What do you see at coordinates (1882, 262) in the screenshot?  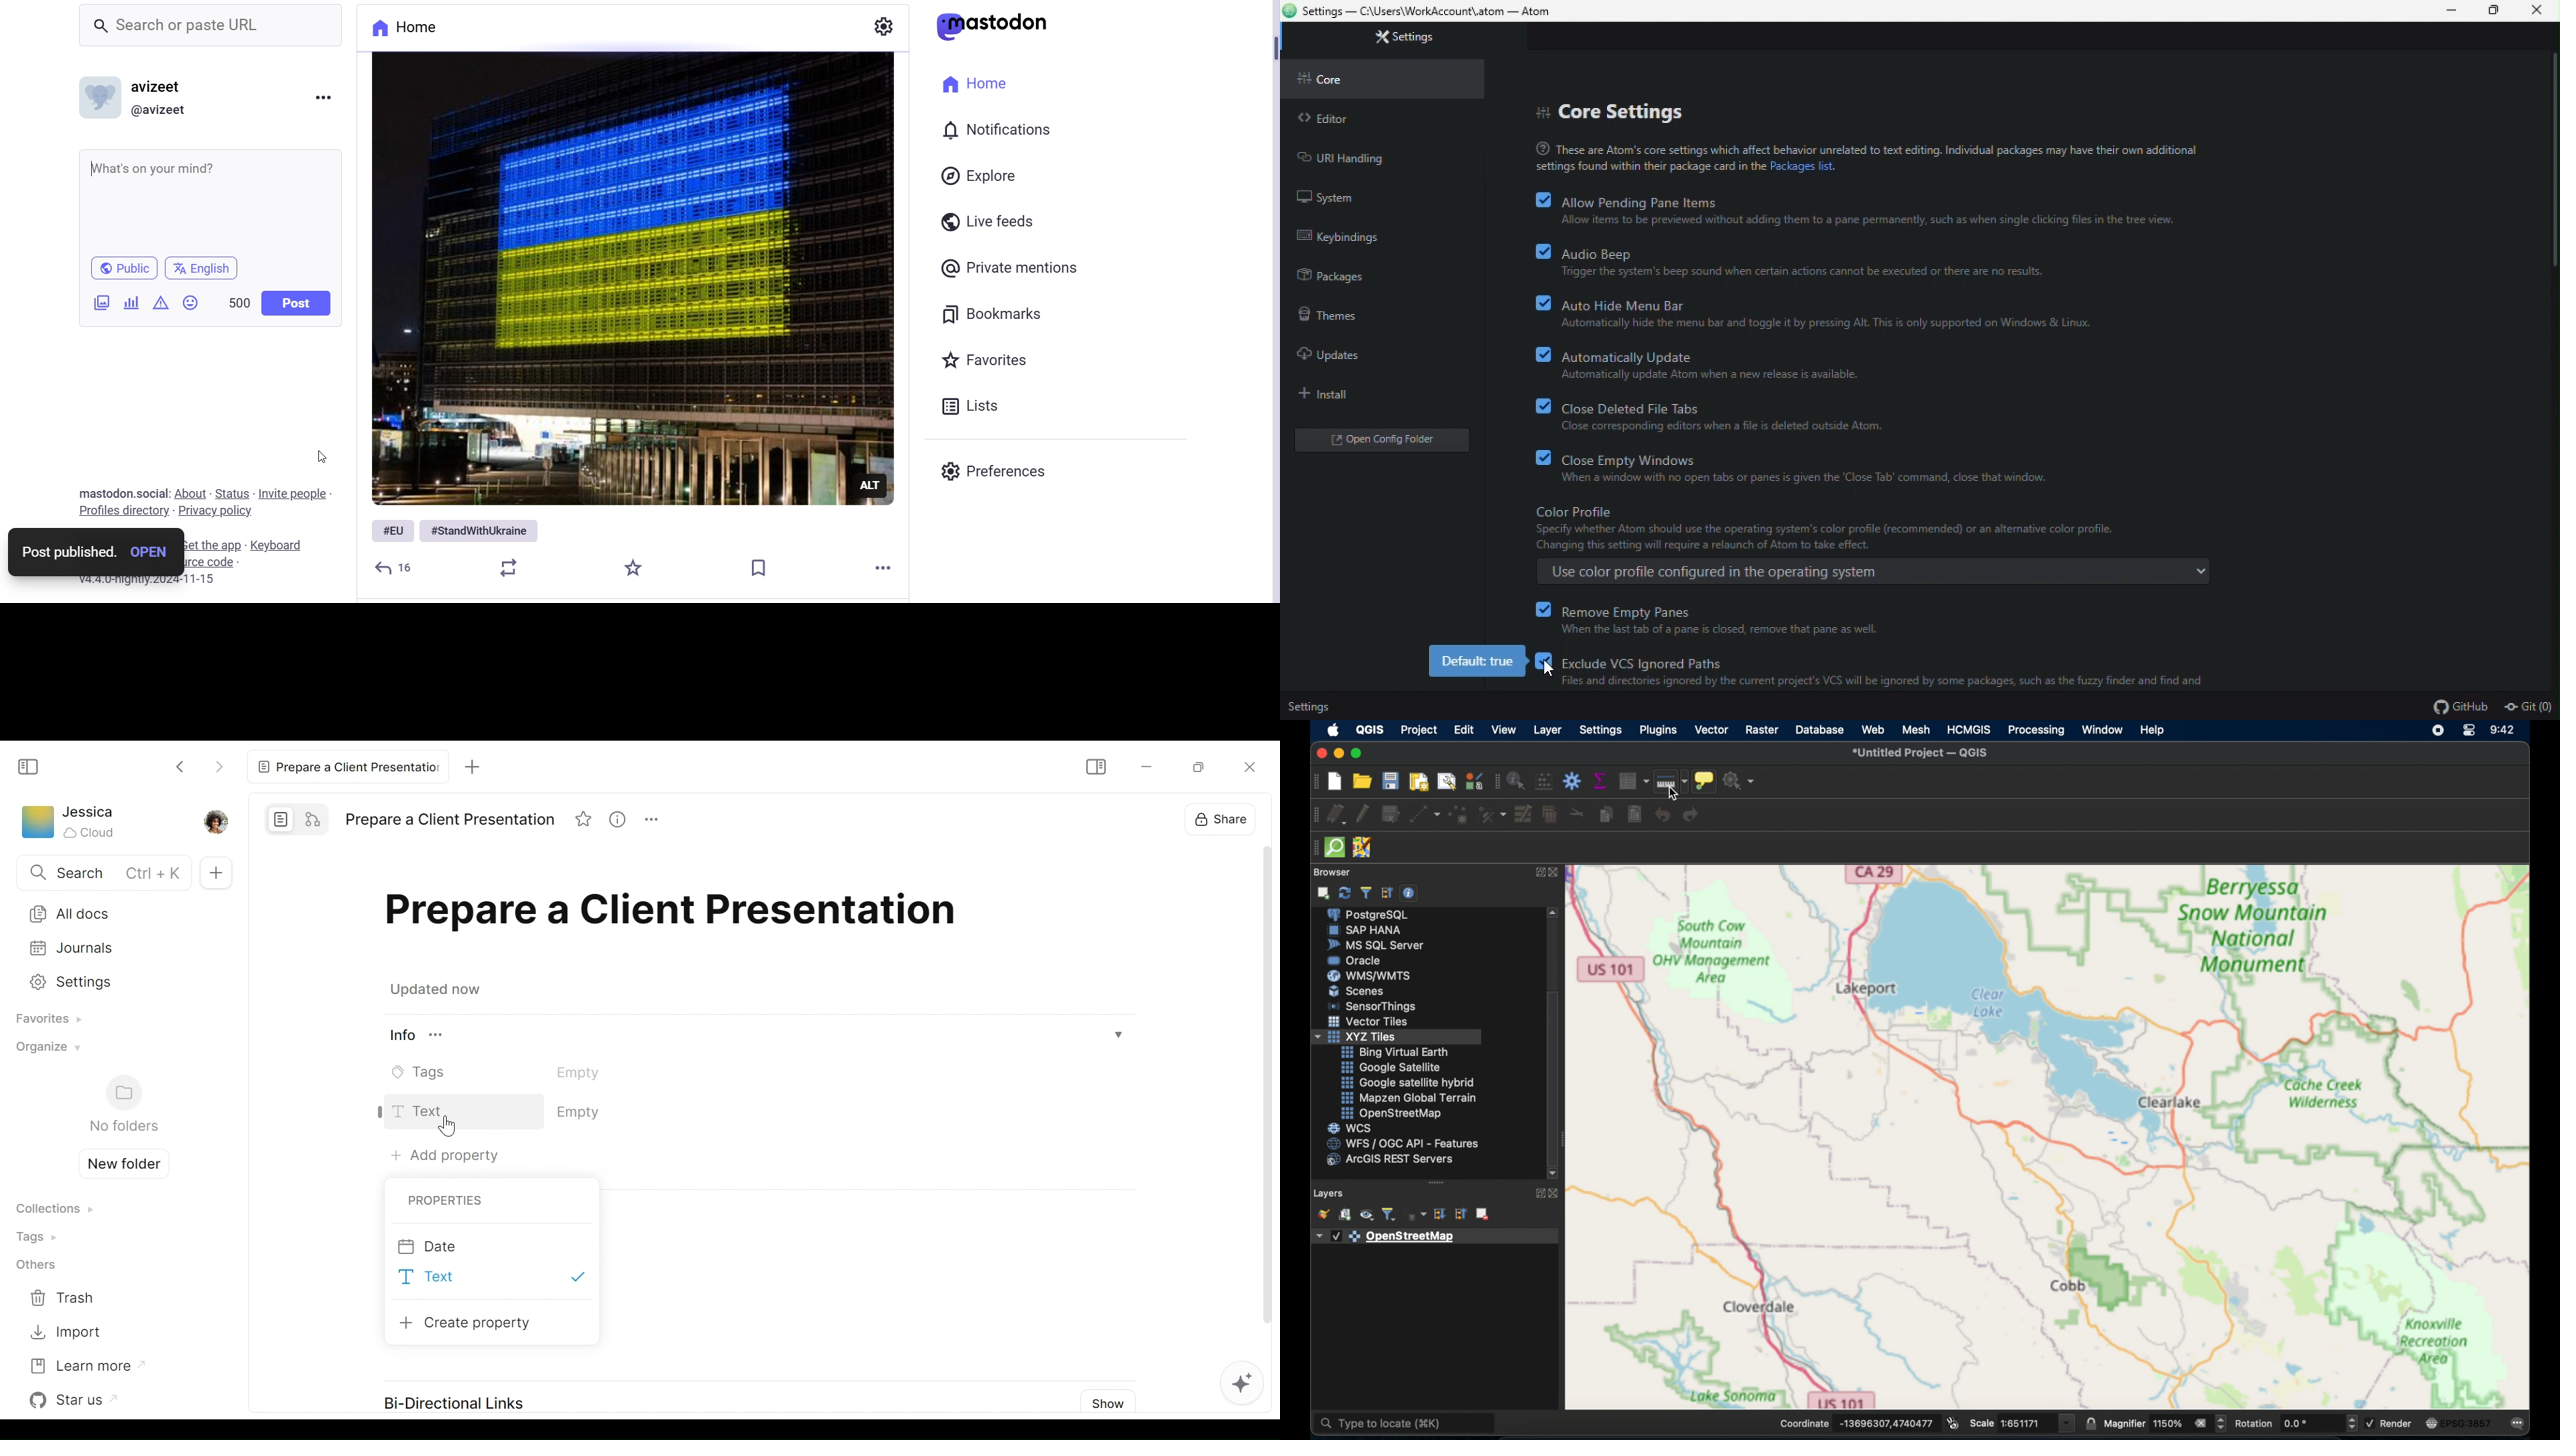 I see `audio beep` at bounding box center [1882, 262].